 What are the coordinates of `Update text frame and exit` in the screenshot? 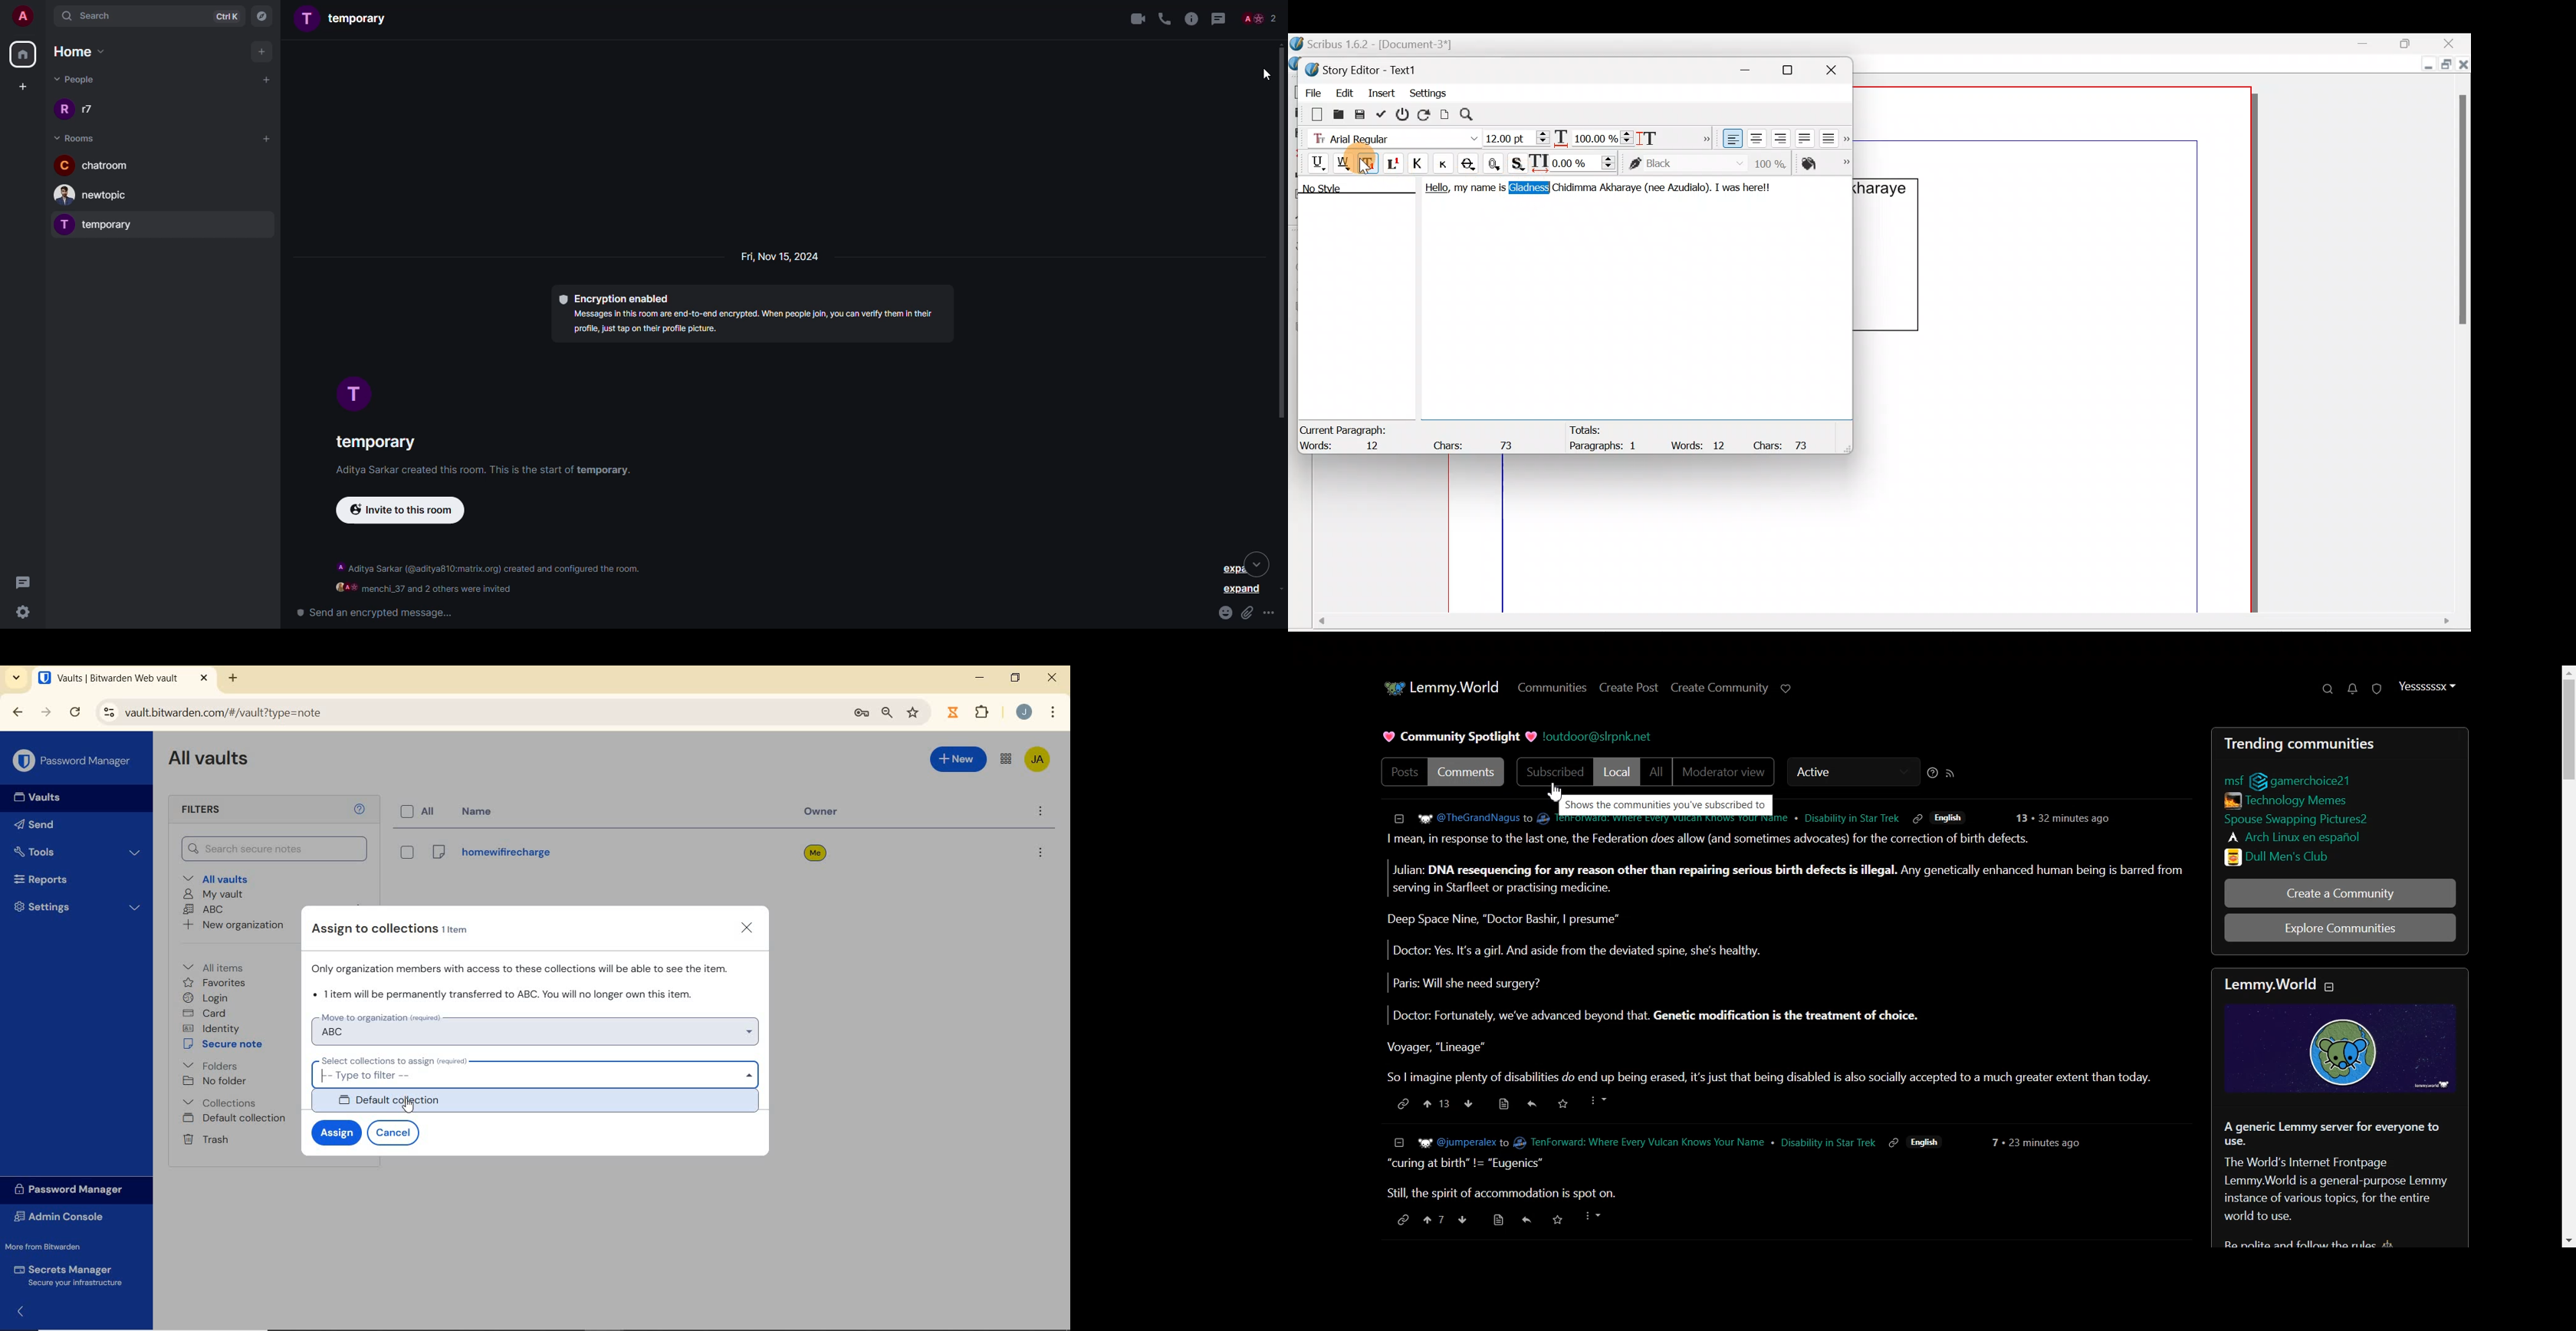 It's located at (1384, 112).